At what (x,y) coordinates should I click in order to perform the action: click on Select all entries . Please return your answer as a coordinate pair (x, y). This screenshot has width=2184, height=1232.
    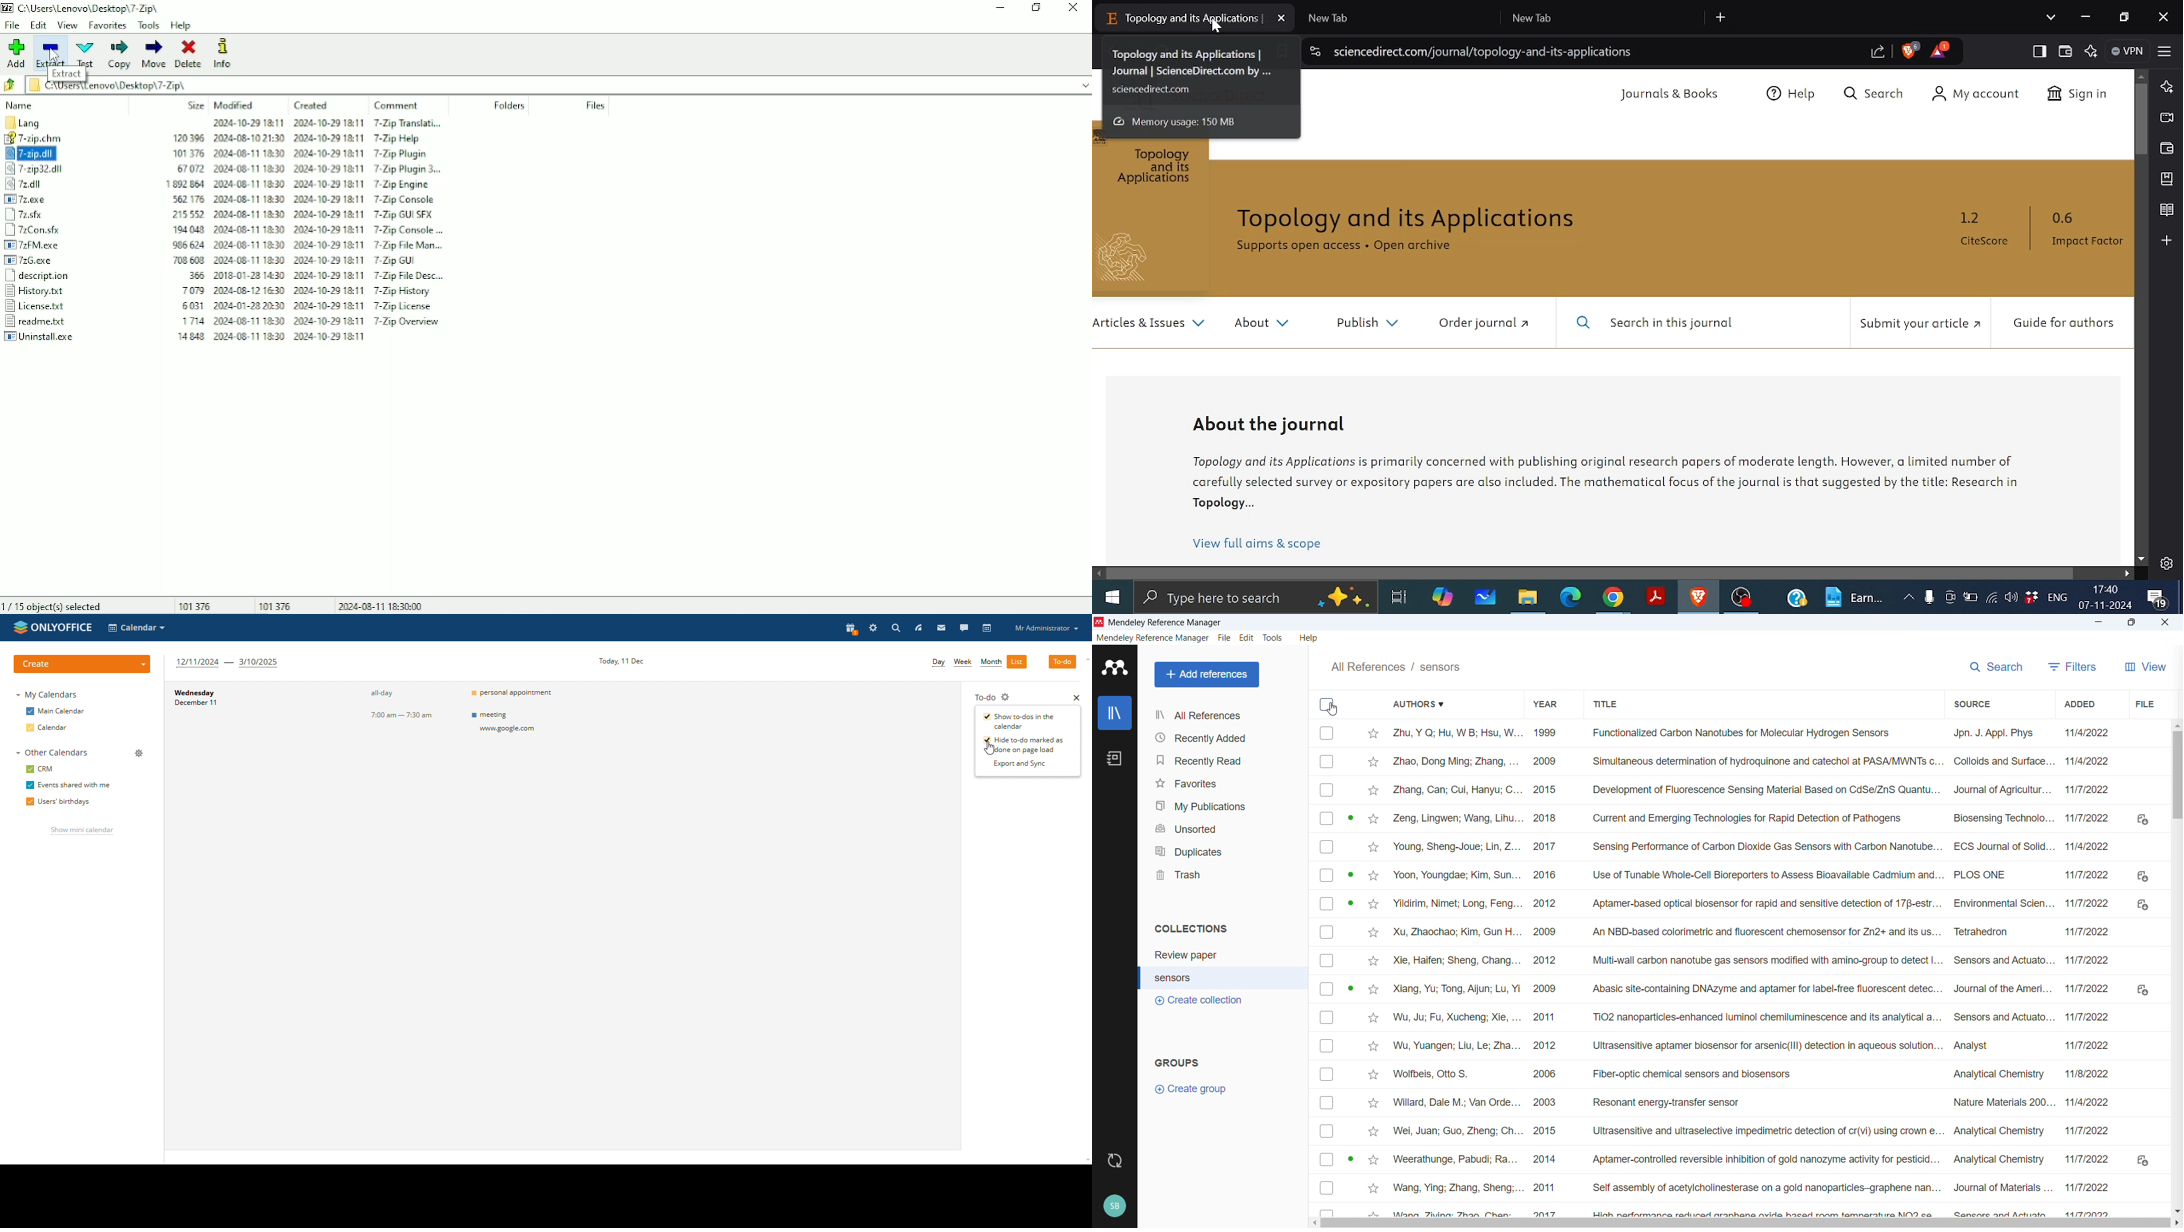
    Looking at the image, I should click on (1327, 704).